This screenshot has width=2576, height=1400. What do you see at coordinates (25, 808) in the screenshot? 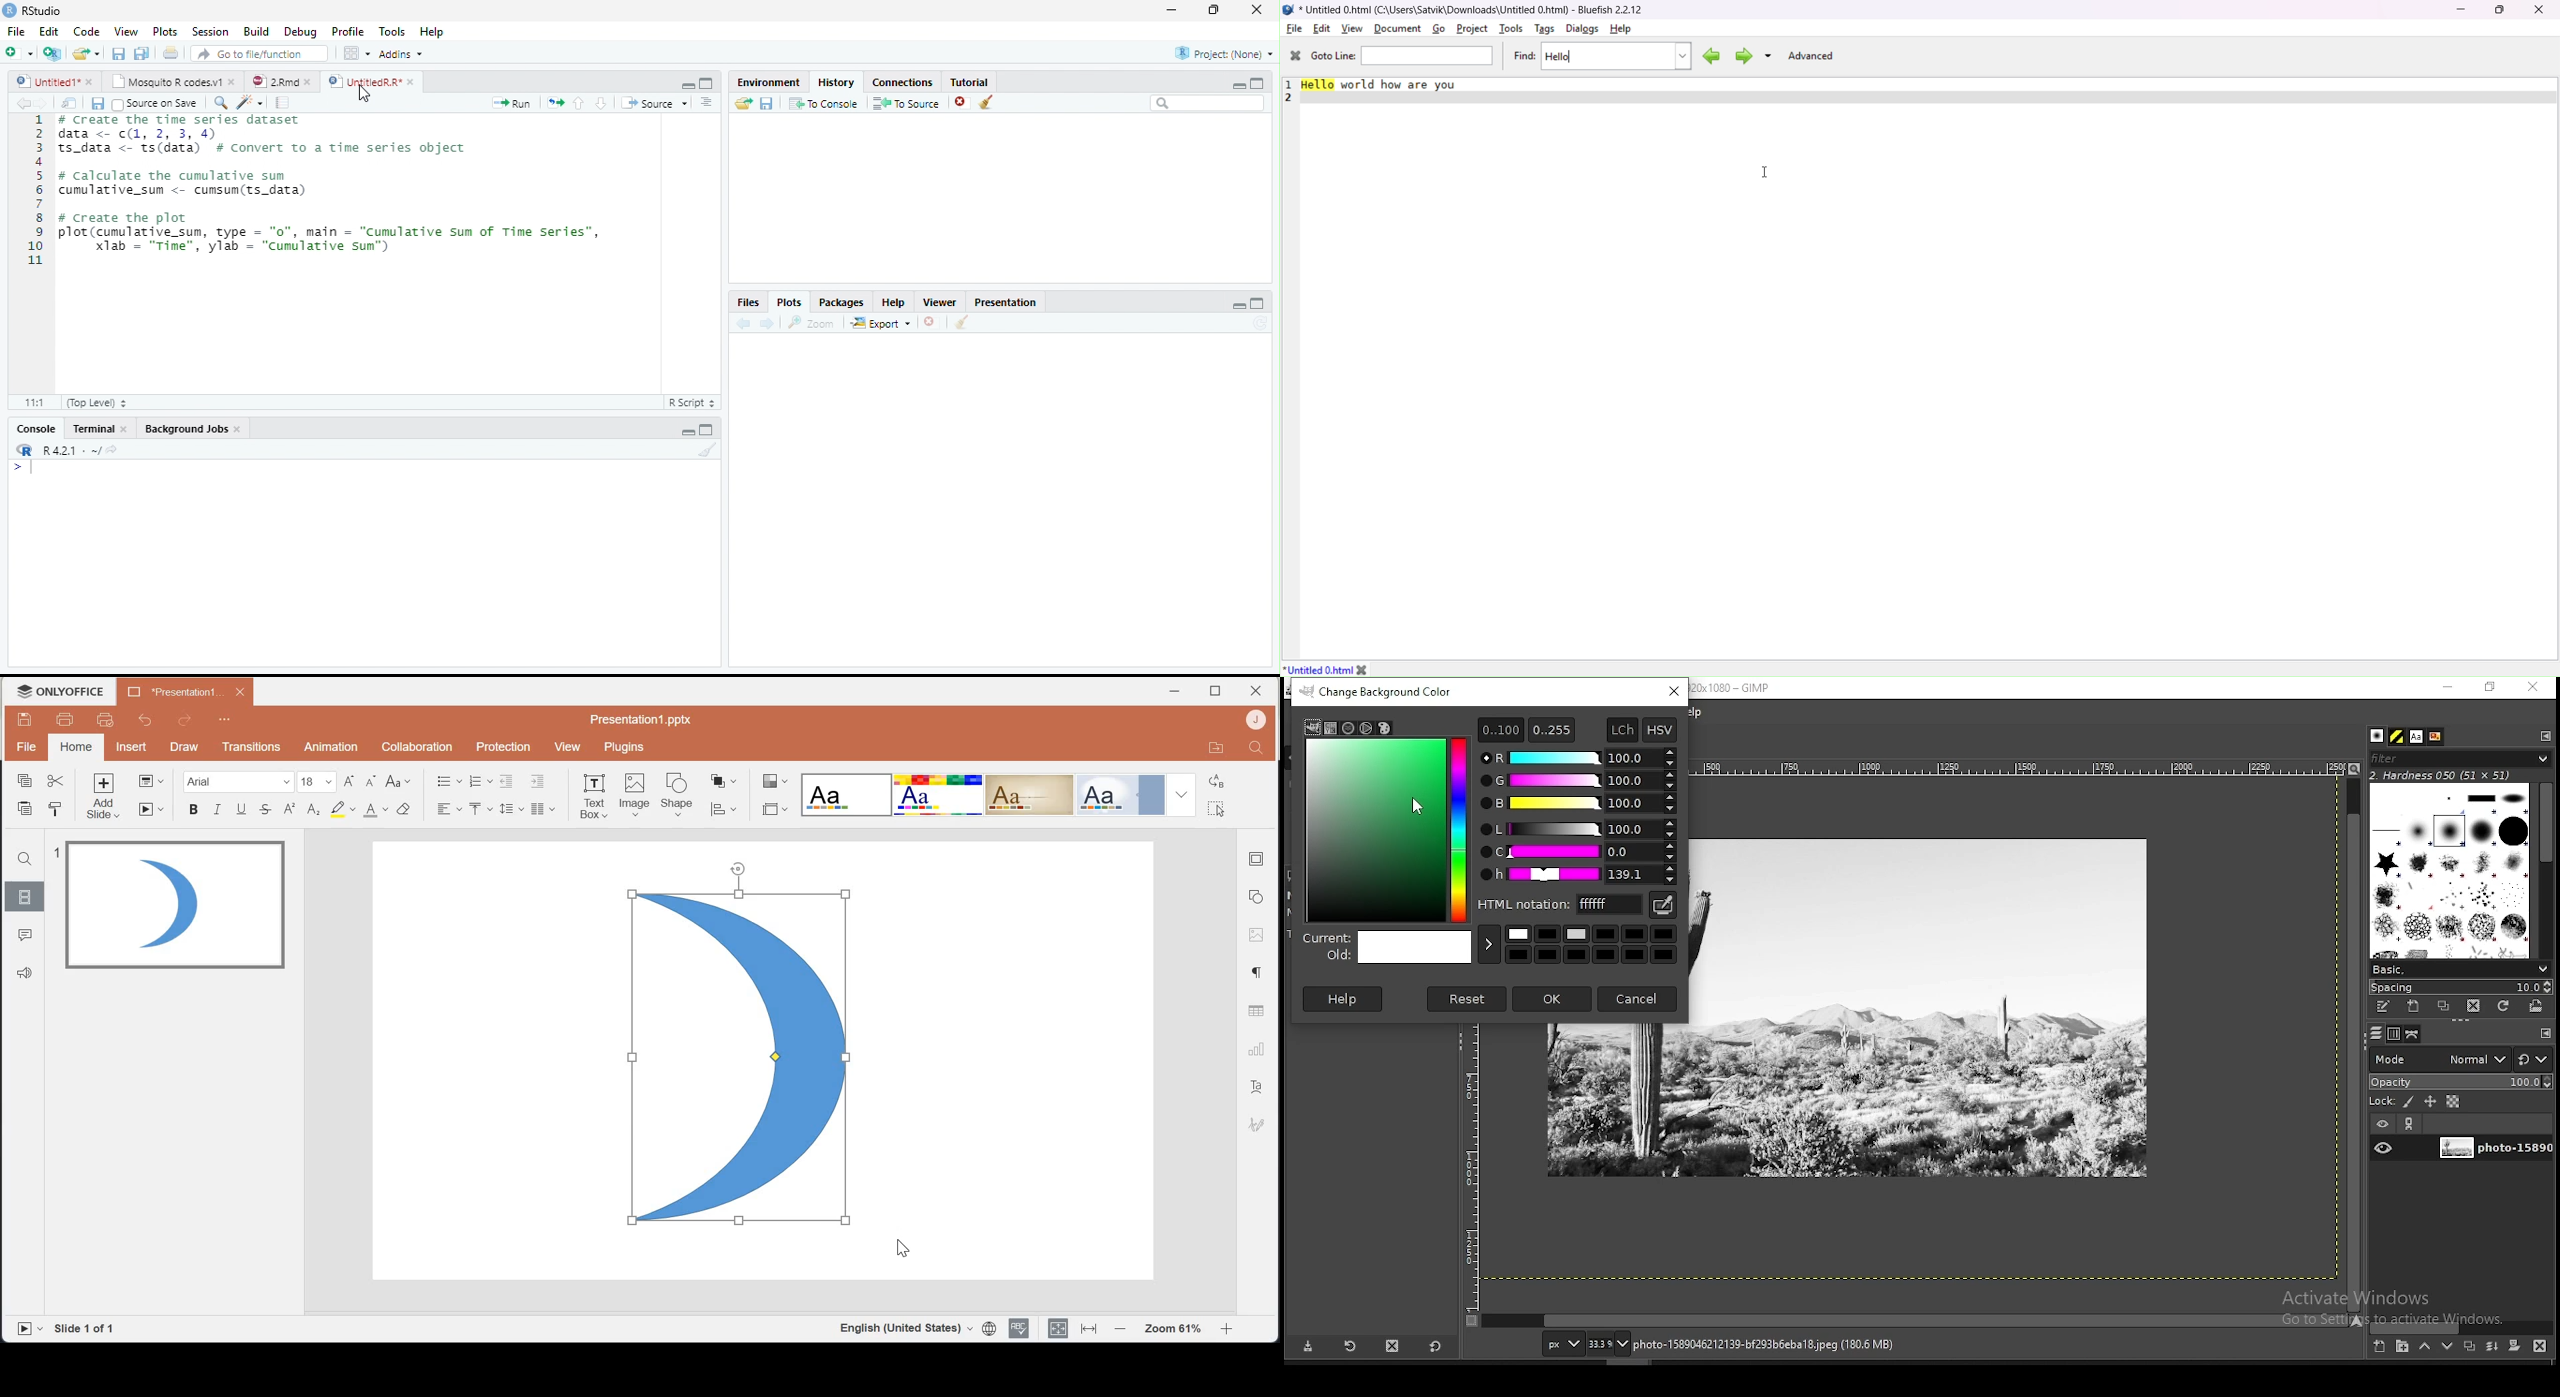
I see `Paste` at bounding box center [25, 808].